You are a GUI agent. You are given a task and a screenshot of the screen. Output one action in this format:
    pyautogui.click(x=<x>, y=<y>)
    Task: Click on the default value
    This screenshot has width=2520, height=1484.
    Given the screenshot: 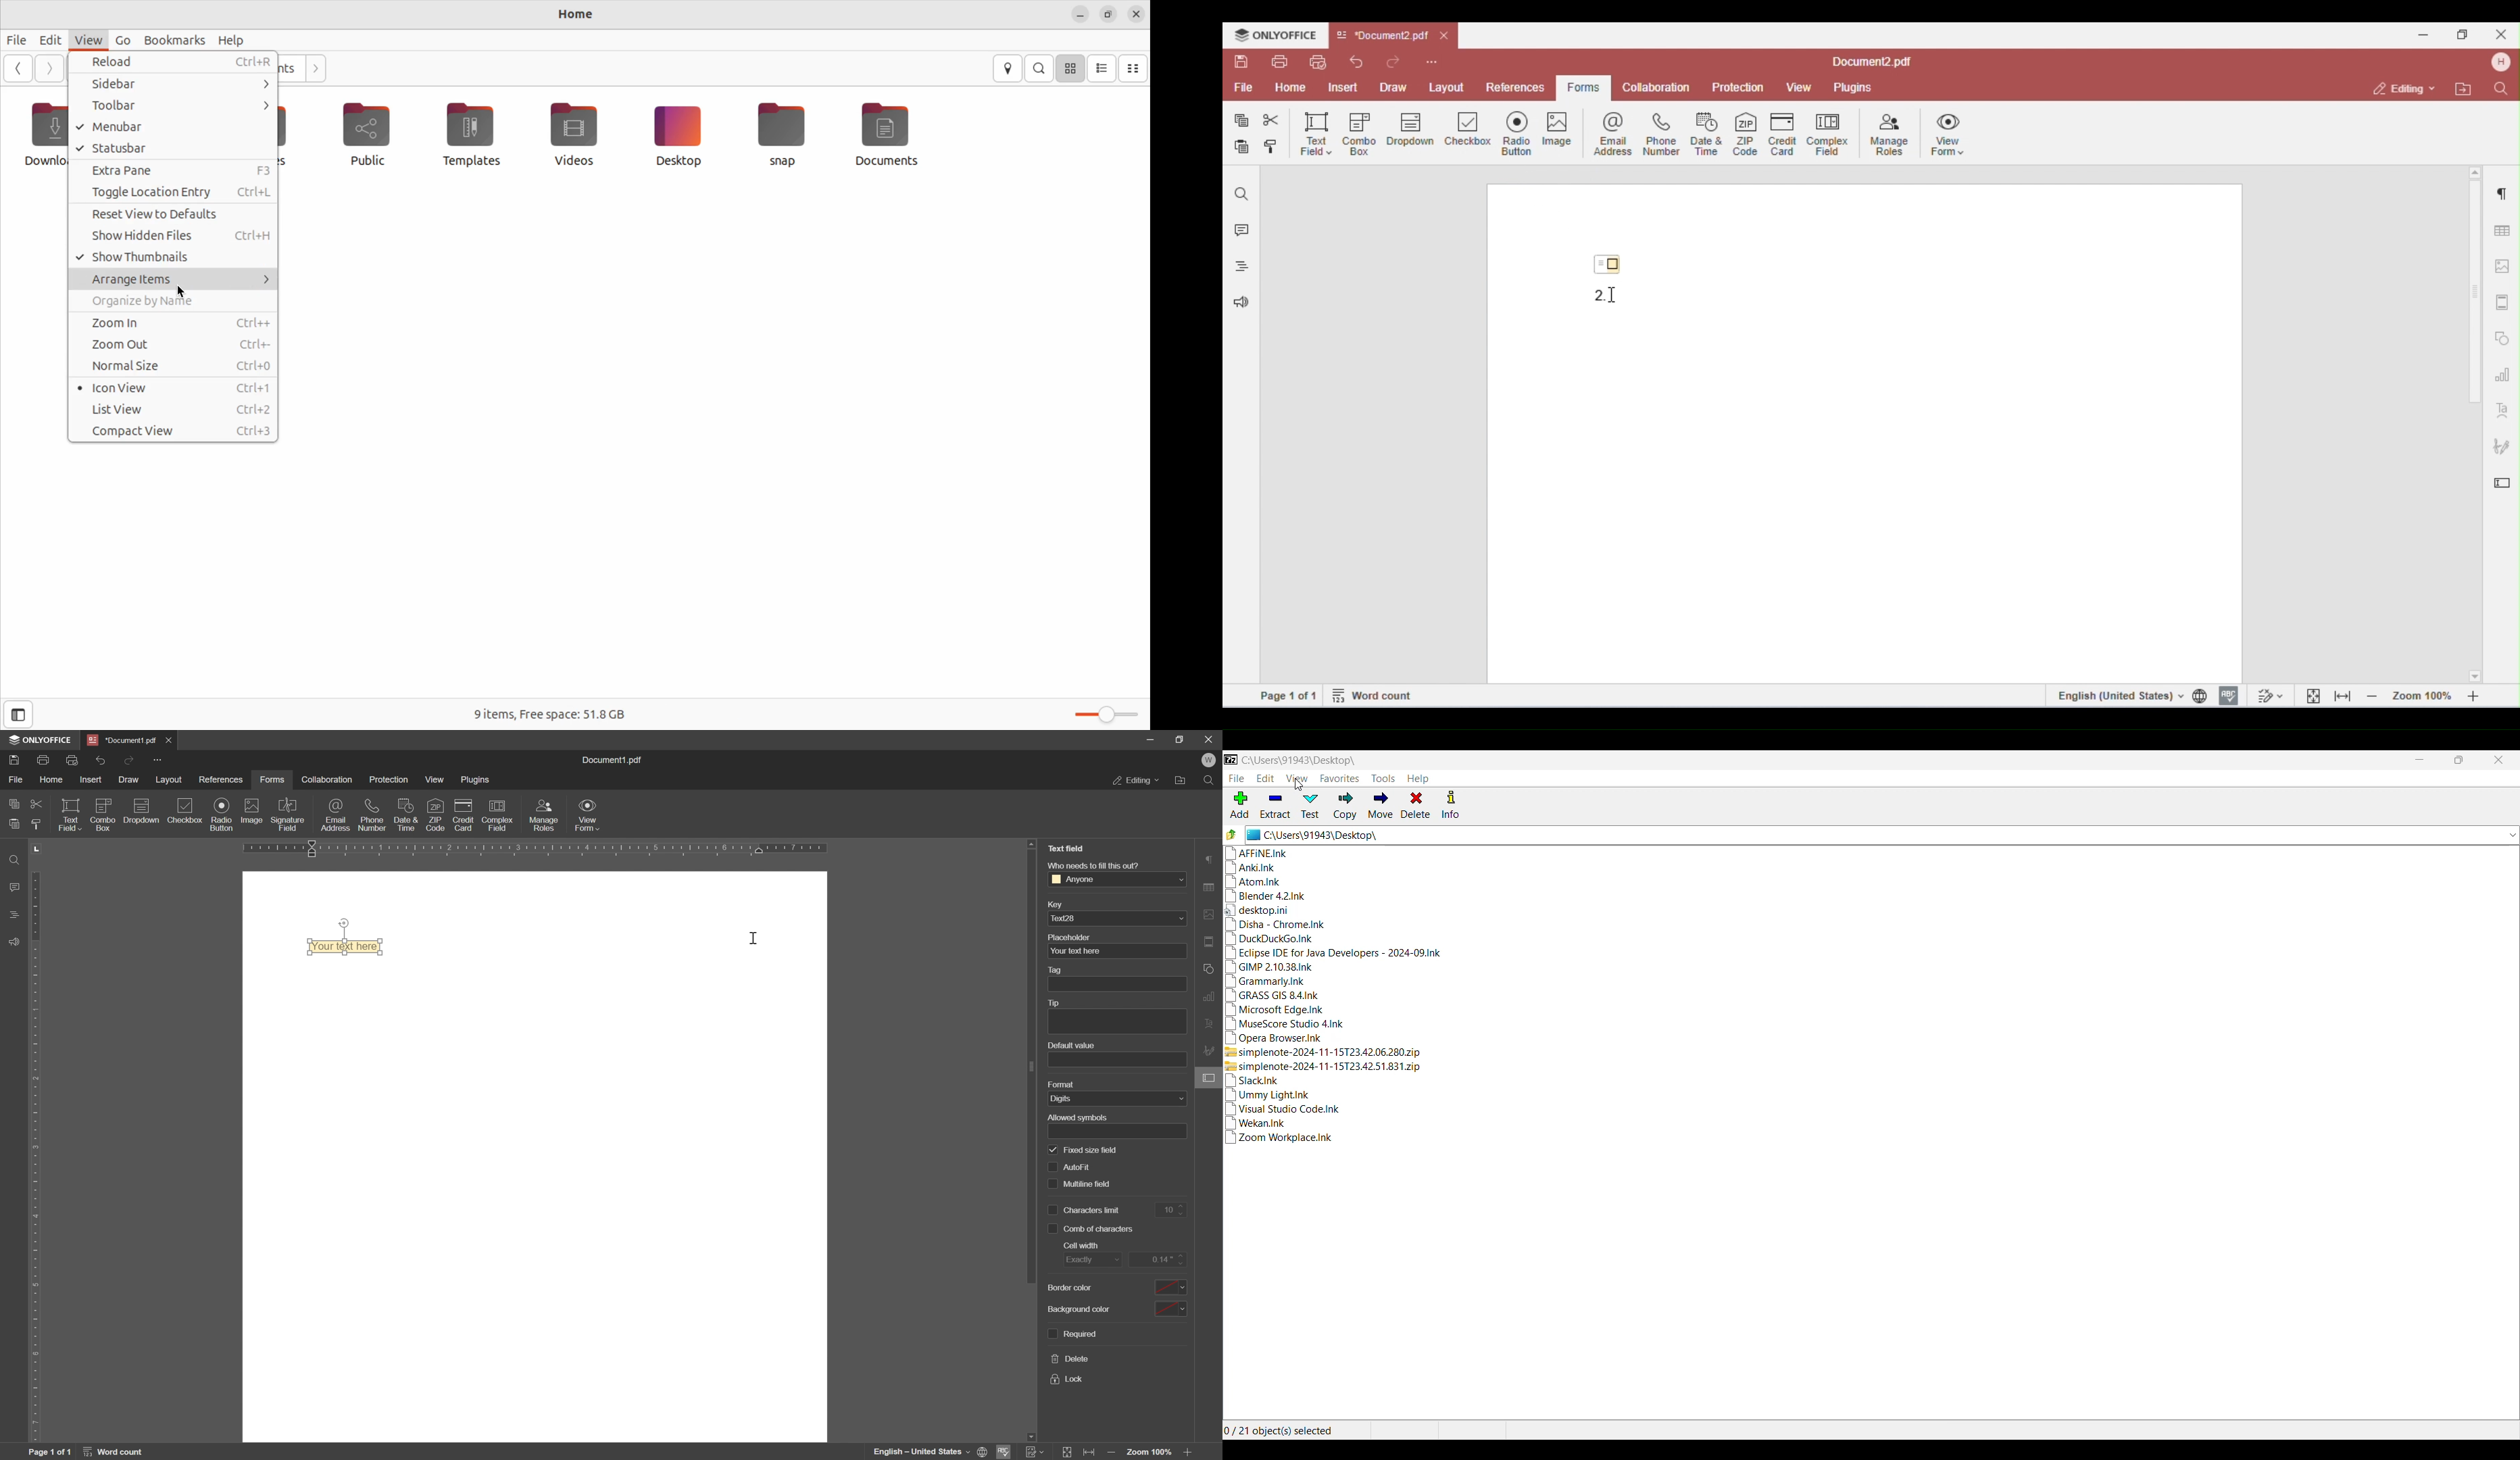 What is the action you would take?
    pyautogui.click(x=1073, y=1045)
    